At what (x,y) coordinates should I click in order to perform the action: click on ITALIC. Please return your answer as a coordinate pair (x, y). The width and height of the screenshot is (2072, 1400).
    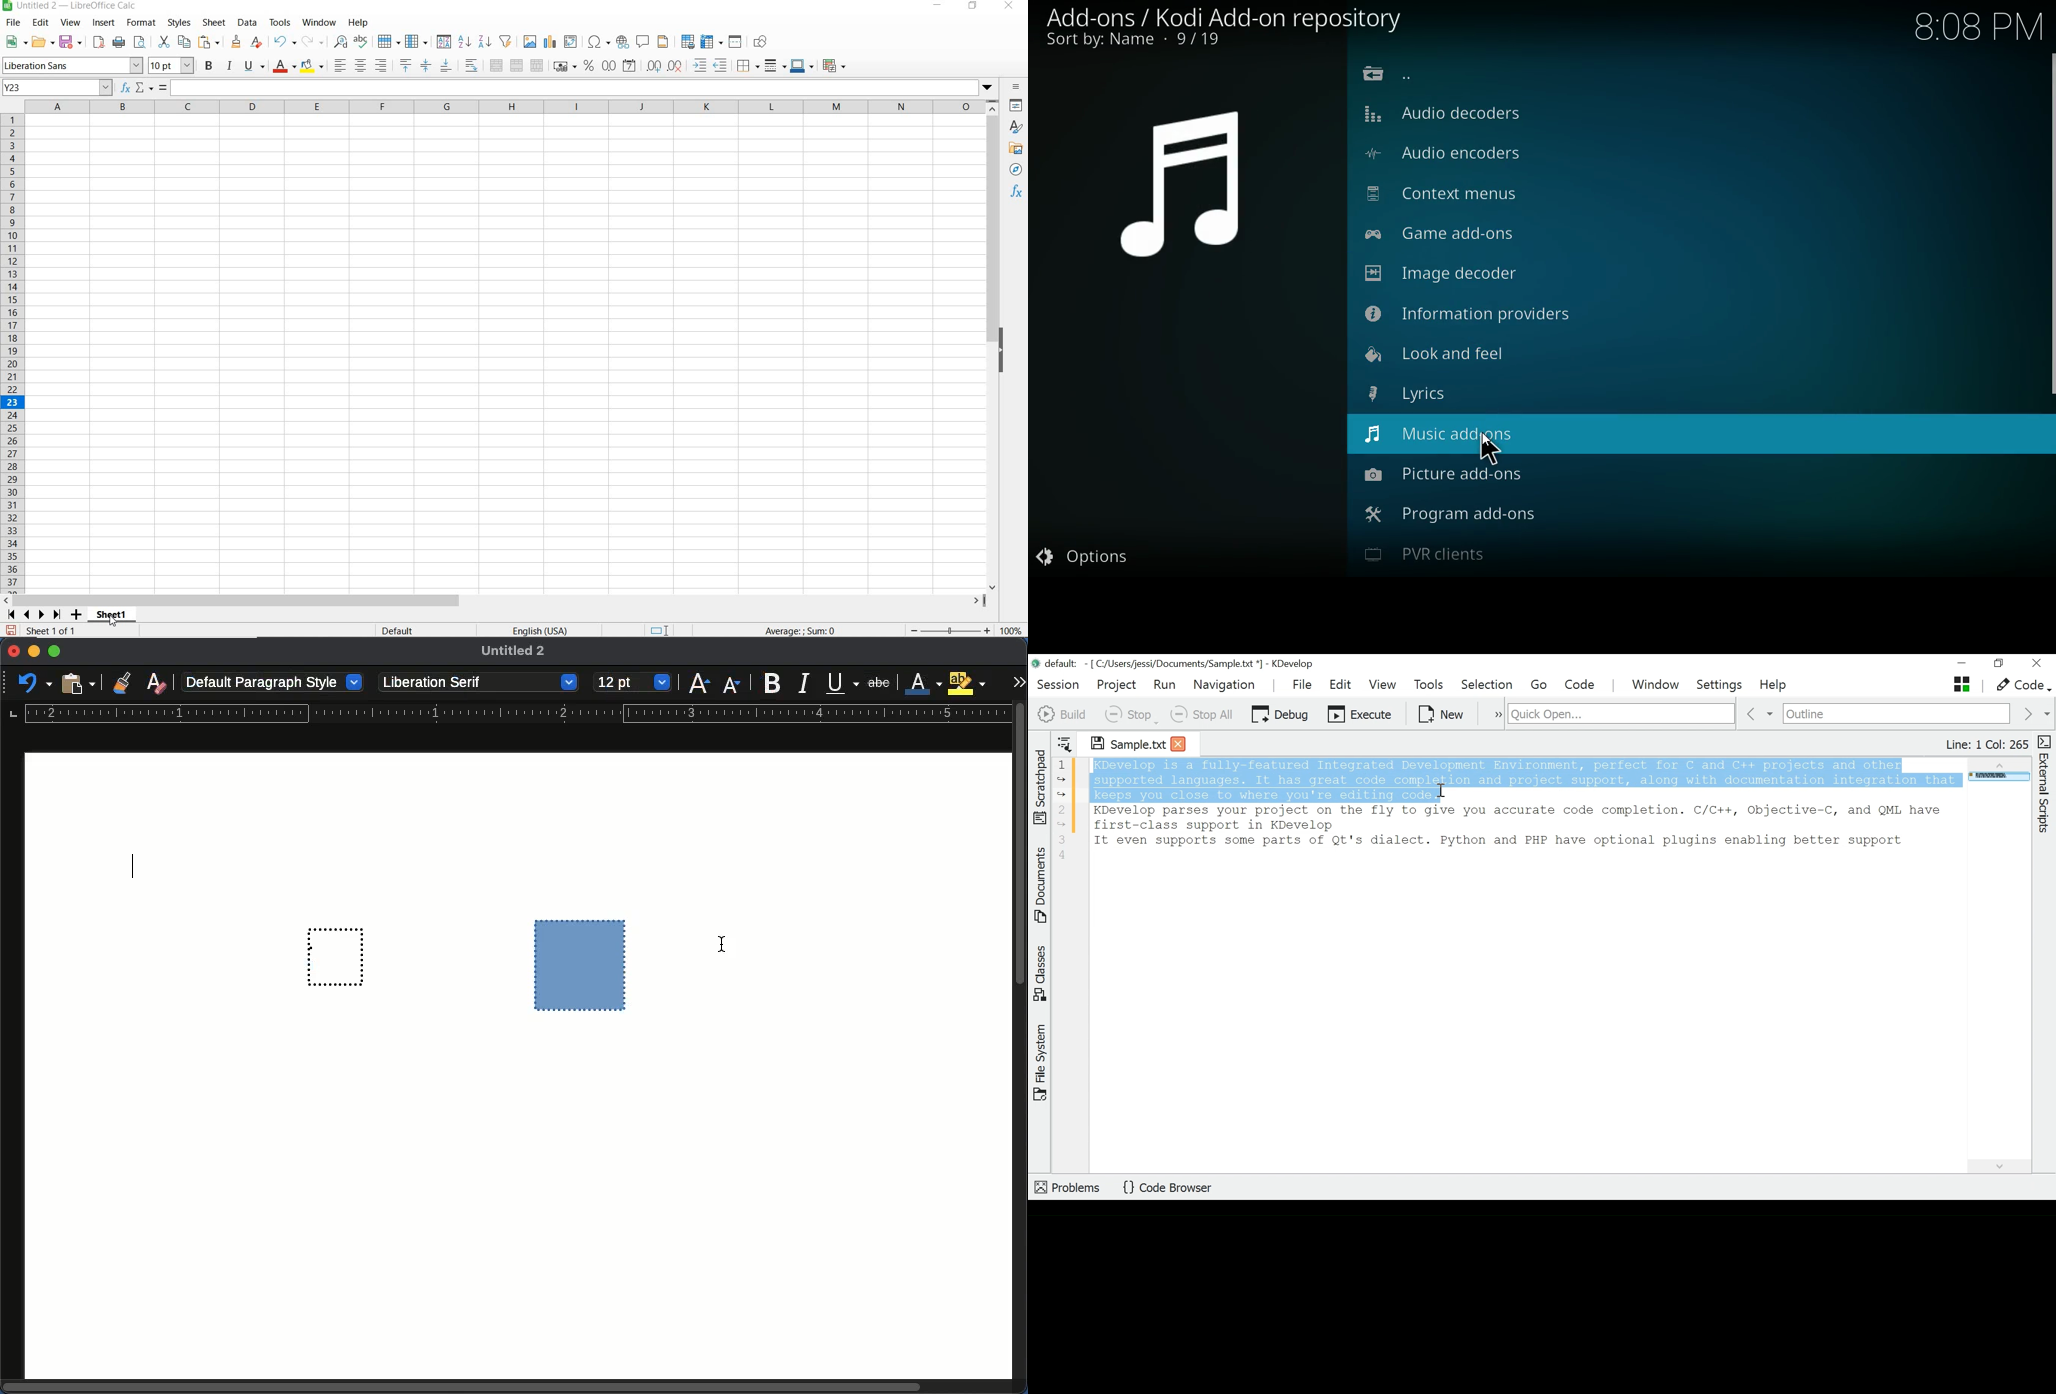
    Looking at the image, I should click on (230, 67).